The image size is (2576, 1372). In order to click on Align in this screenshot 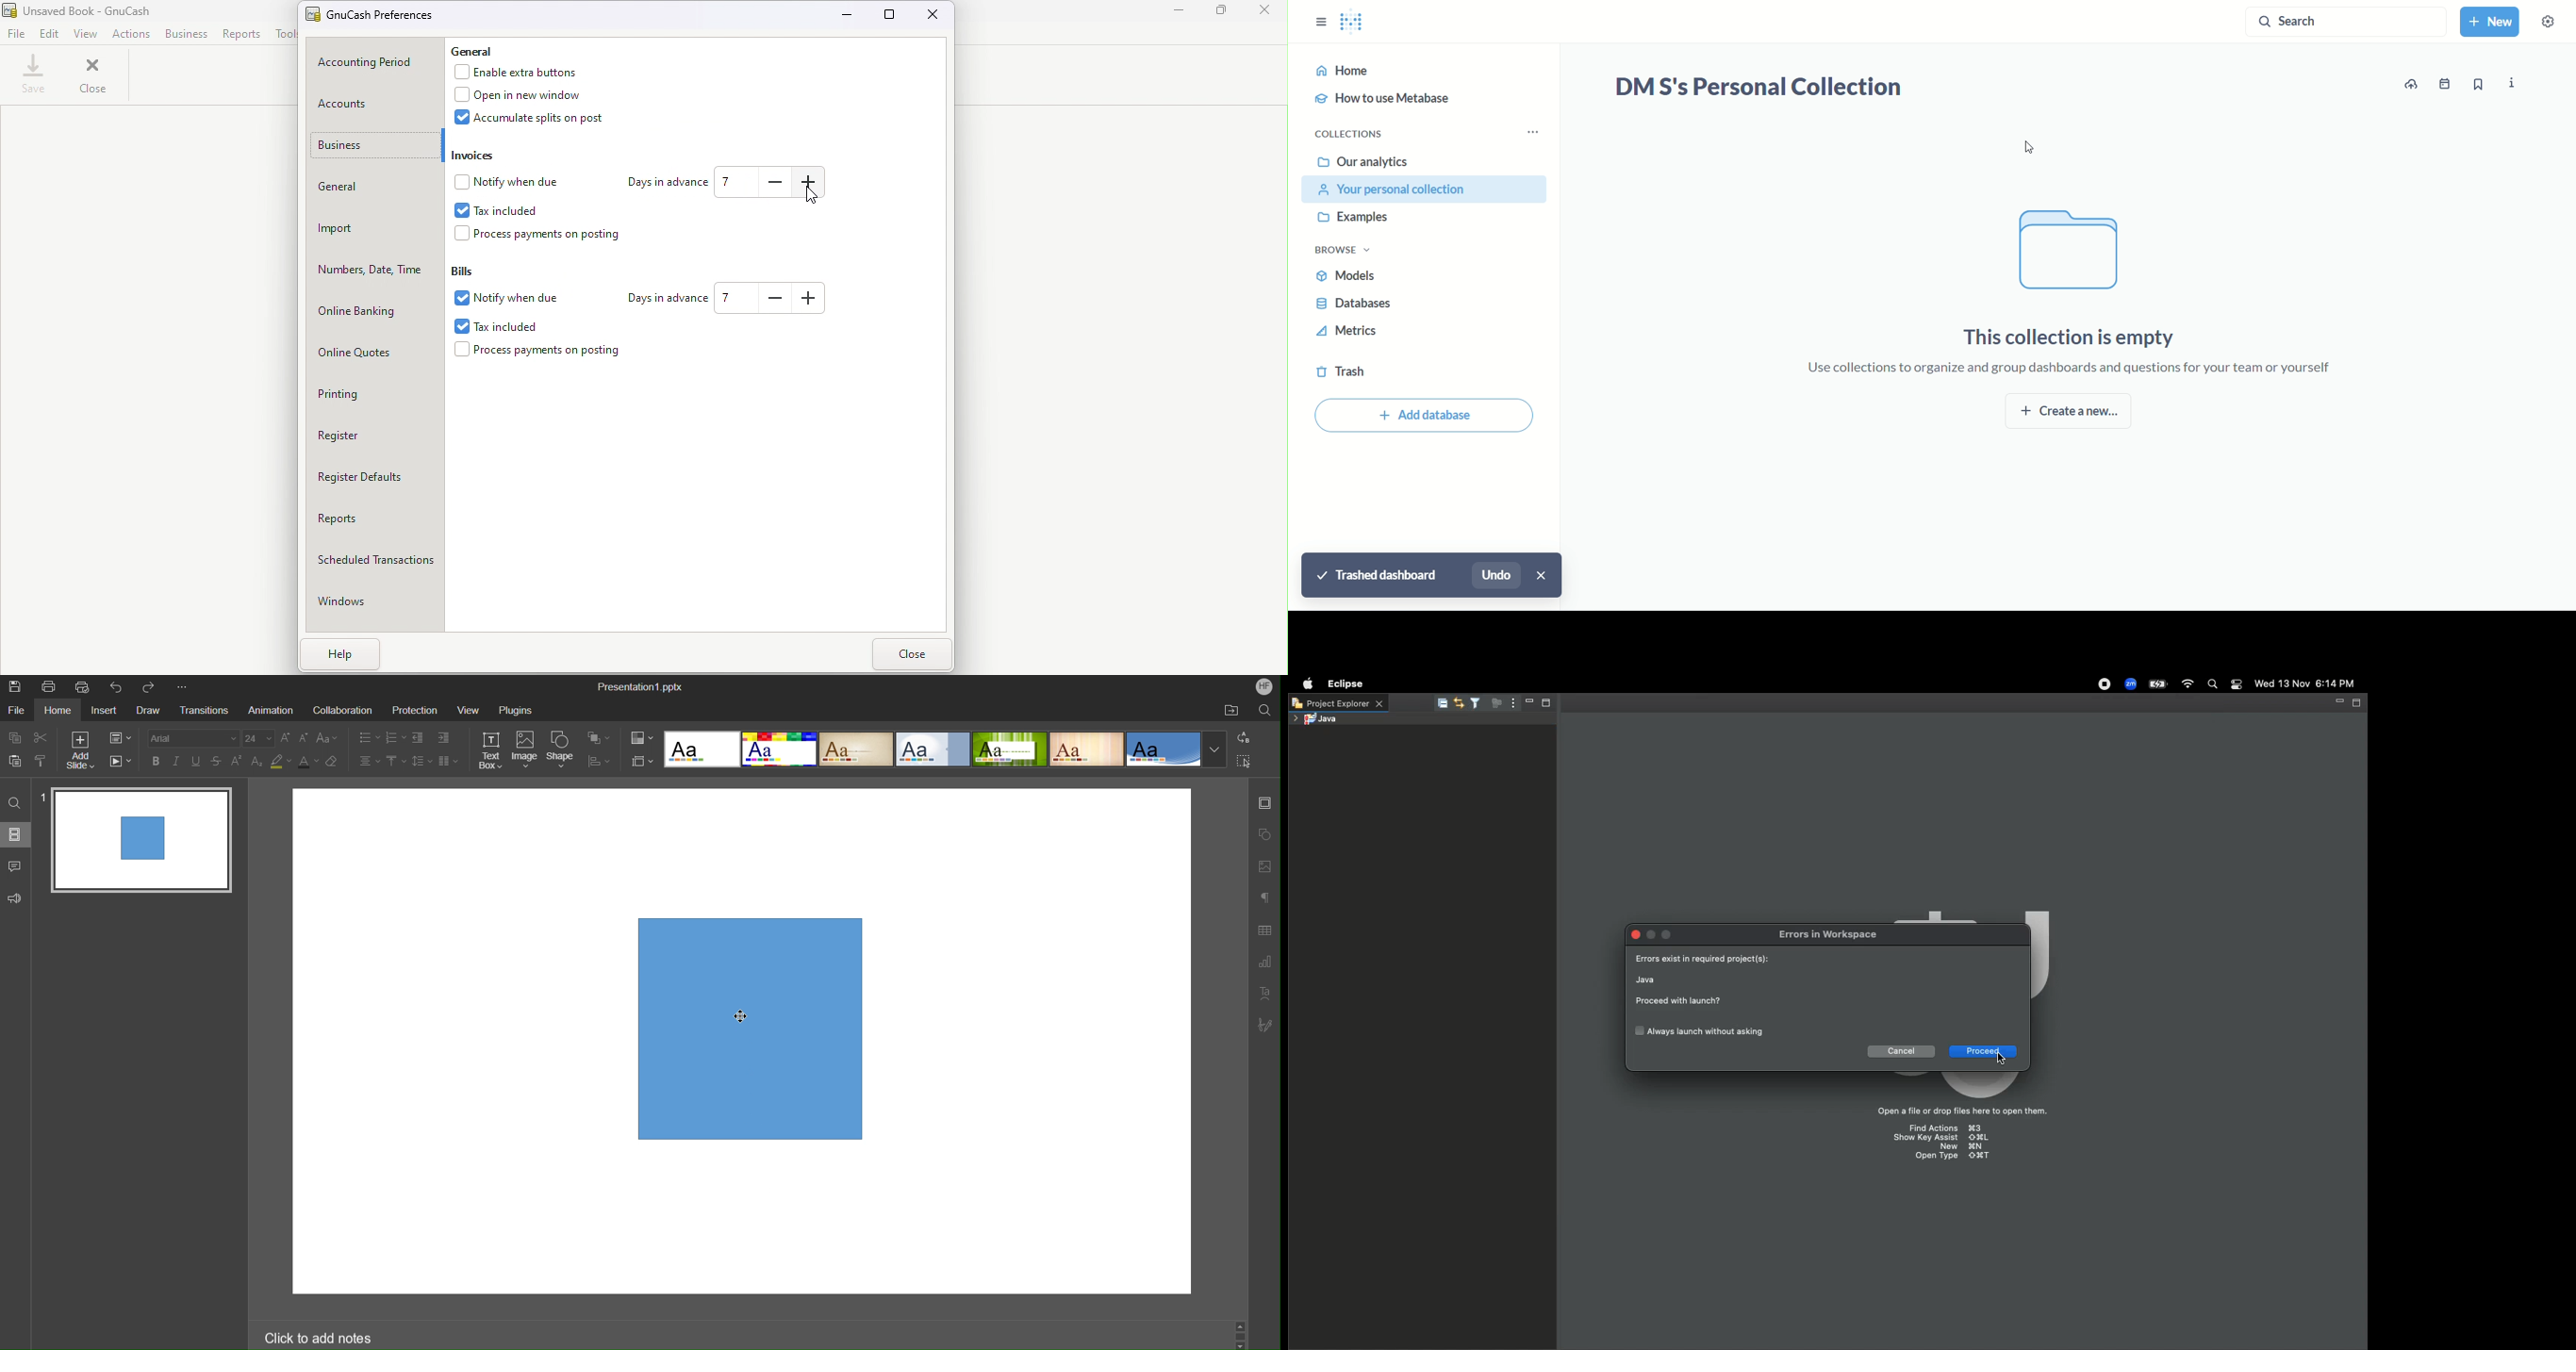, I will do `click(600, 761)`.